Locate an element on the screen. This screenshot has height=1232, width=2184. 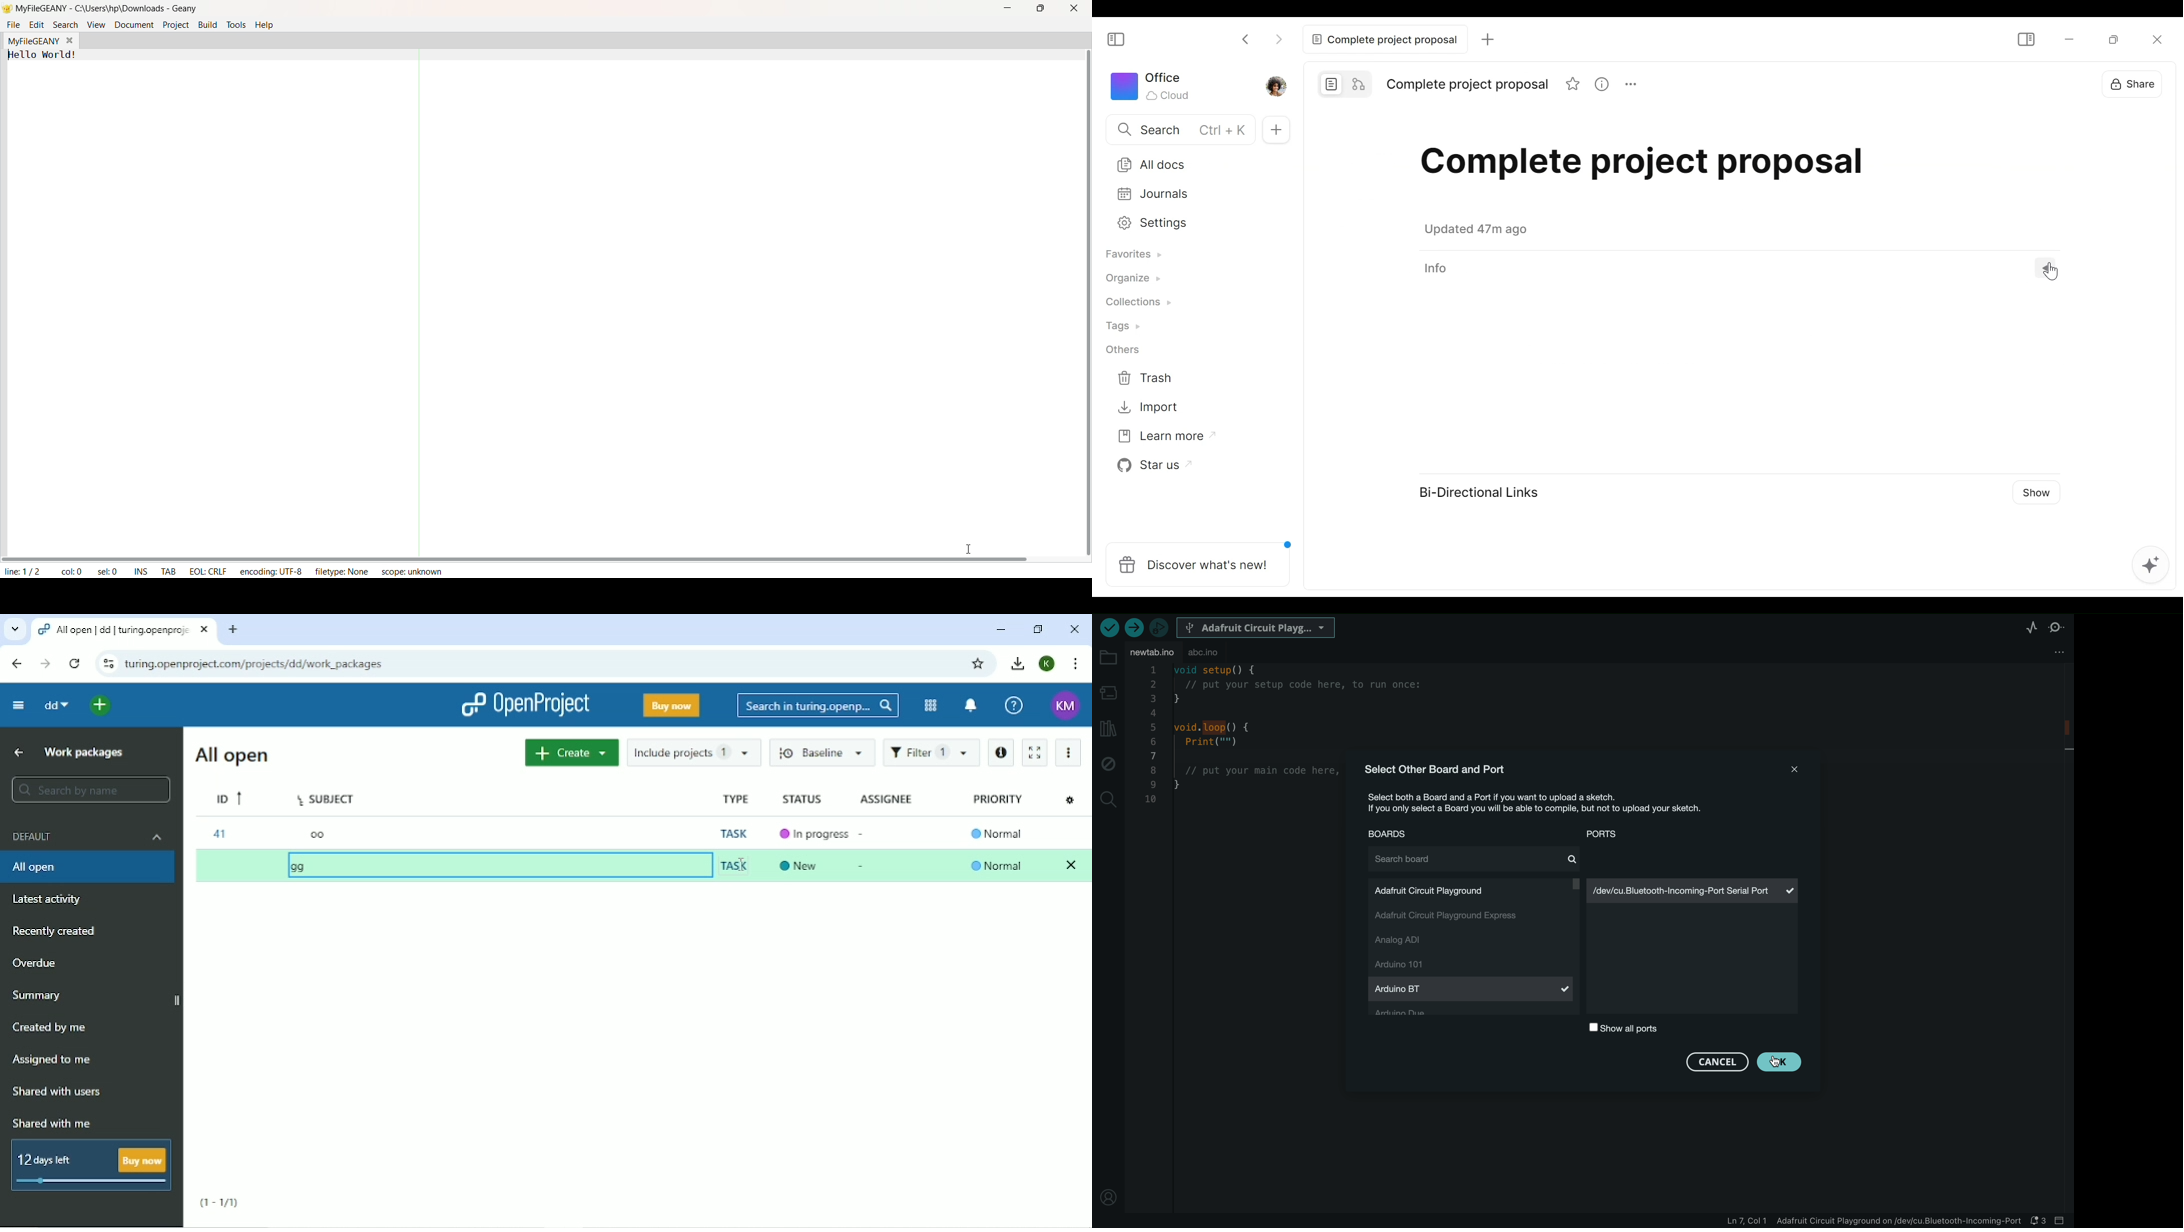
Modules is located at coordinates (929, 704).